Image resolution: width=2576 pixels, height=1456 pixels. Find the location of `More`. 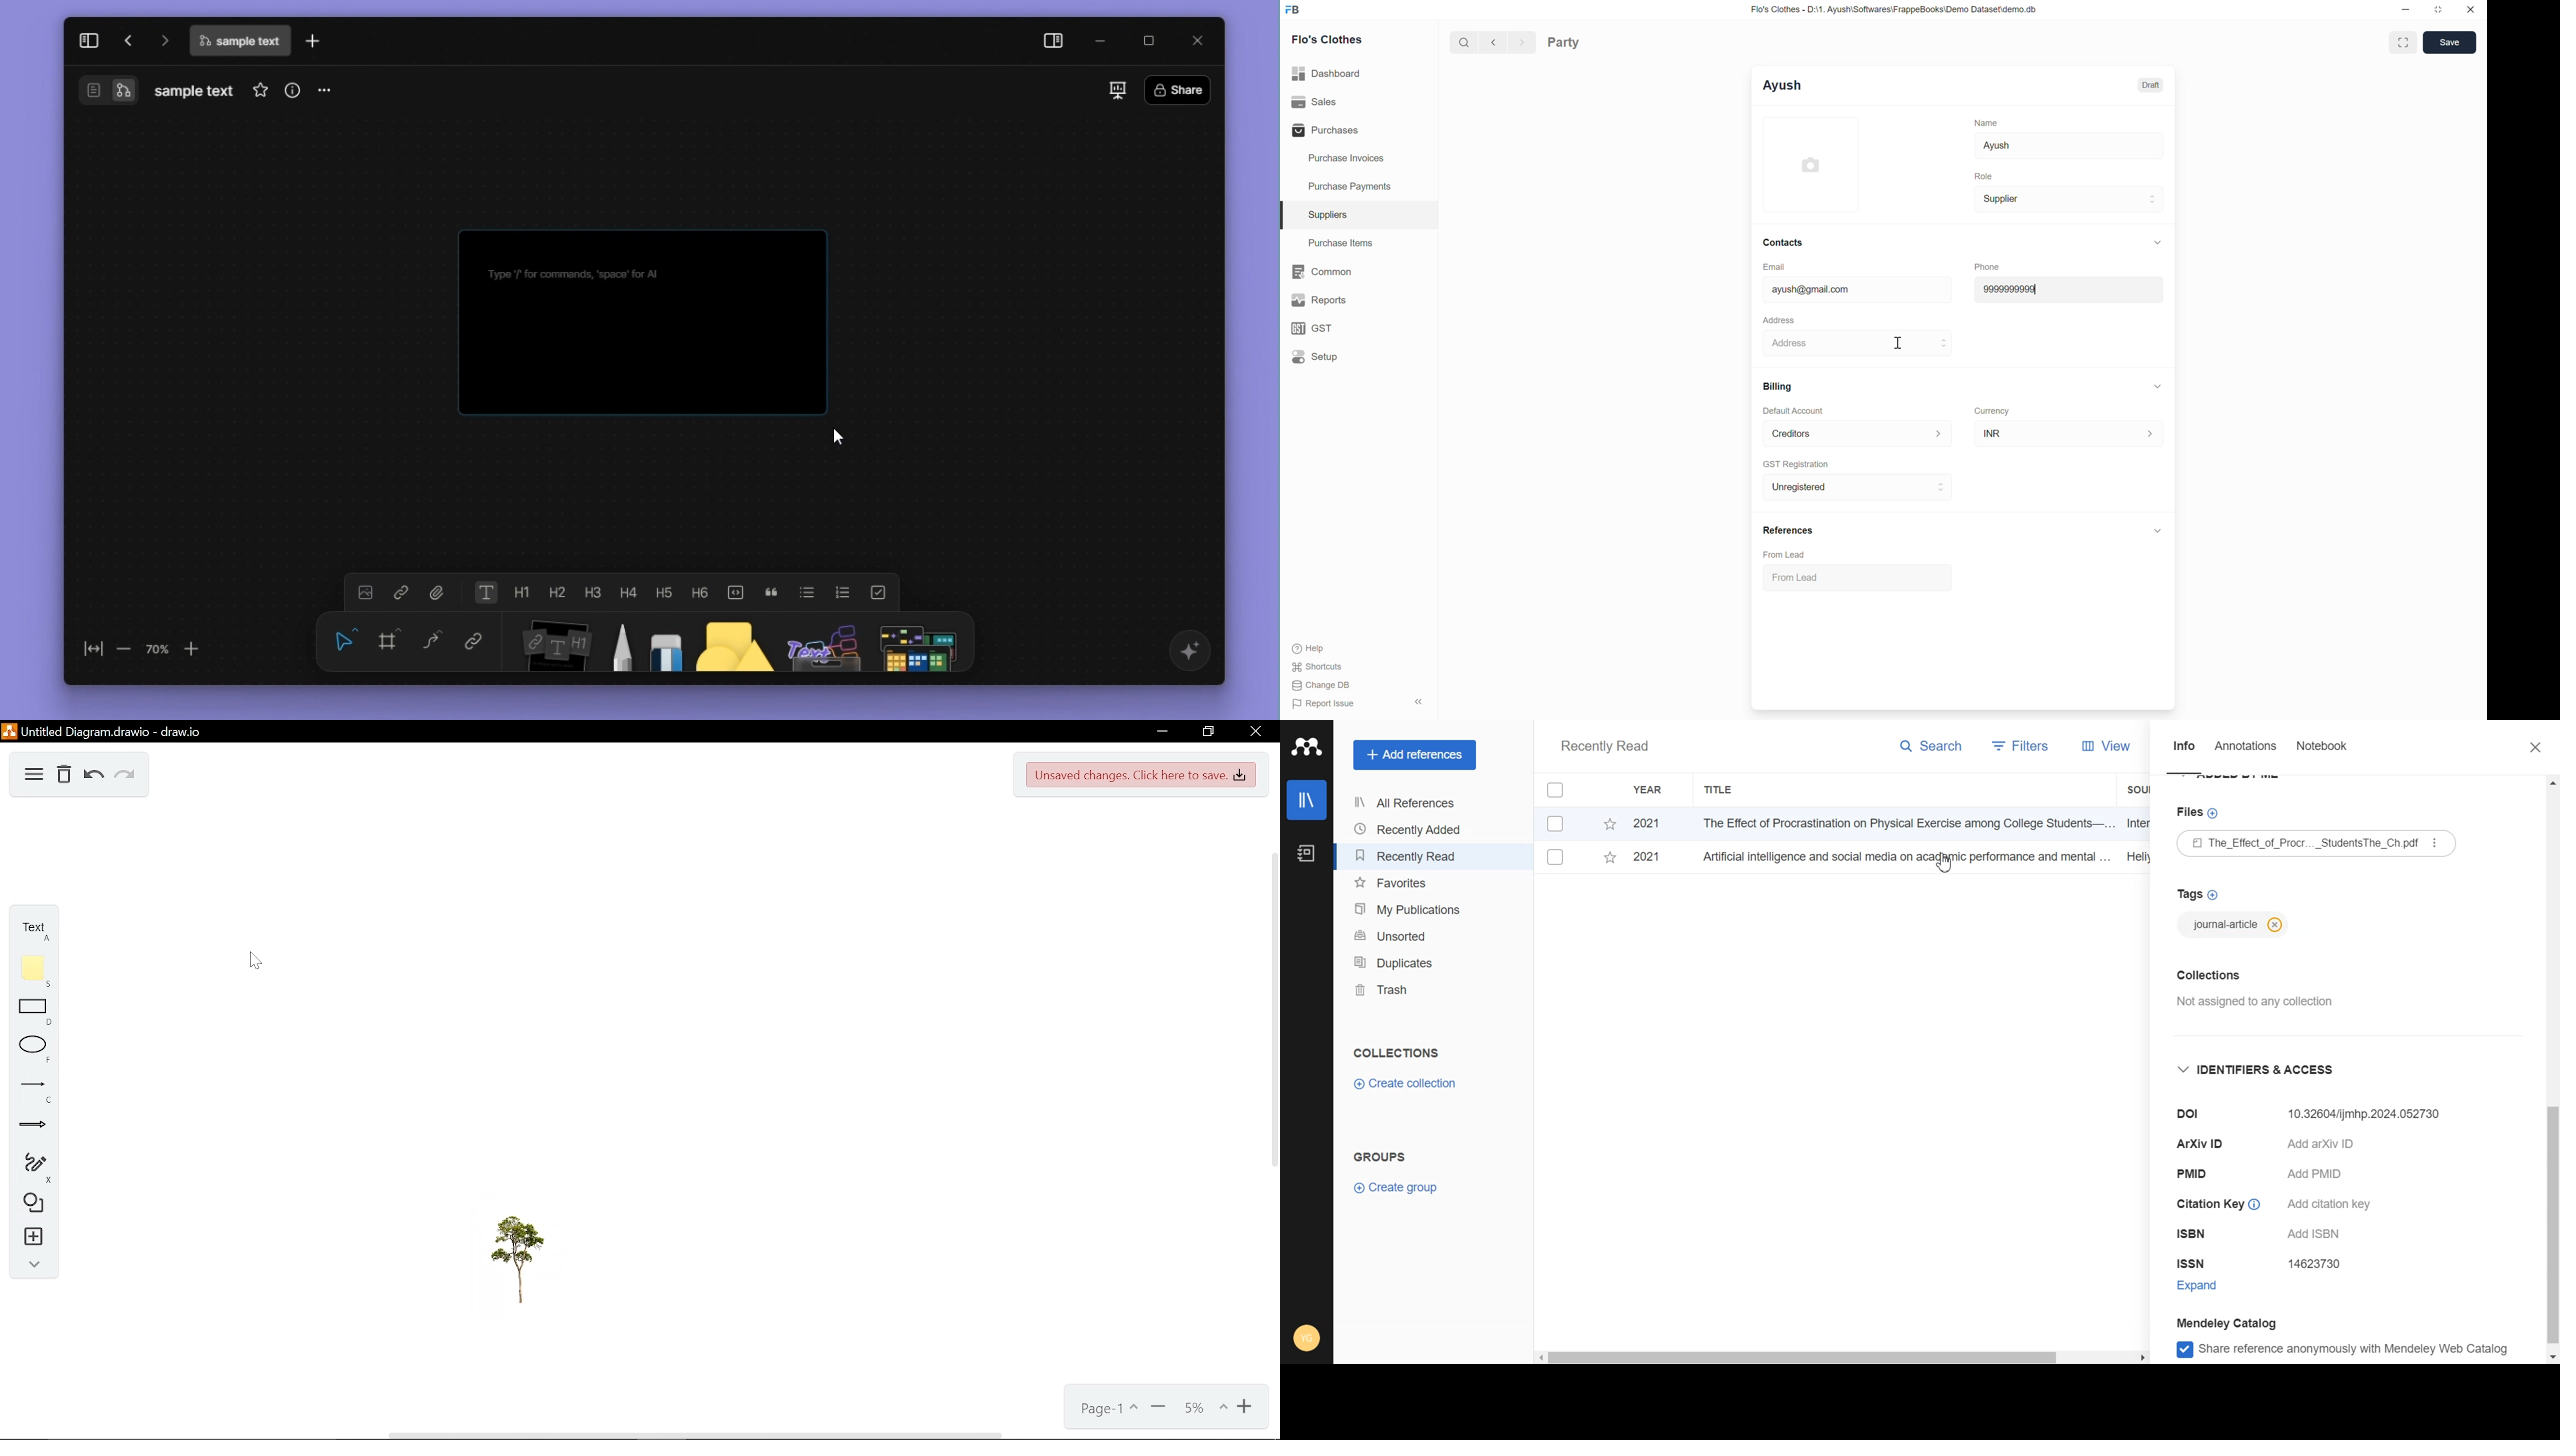

More is located at coordinates (2436, 843).